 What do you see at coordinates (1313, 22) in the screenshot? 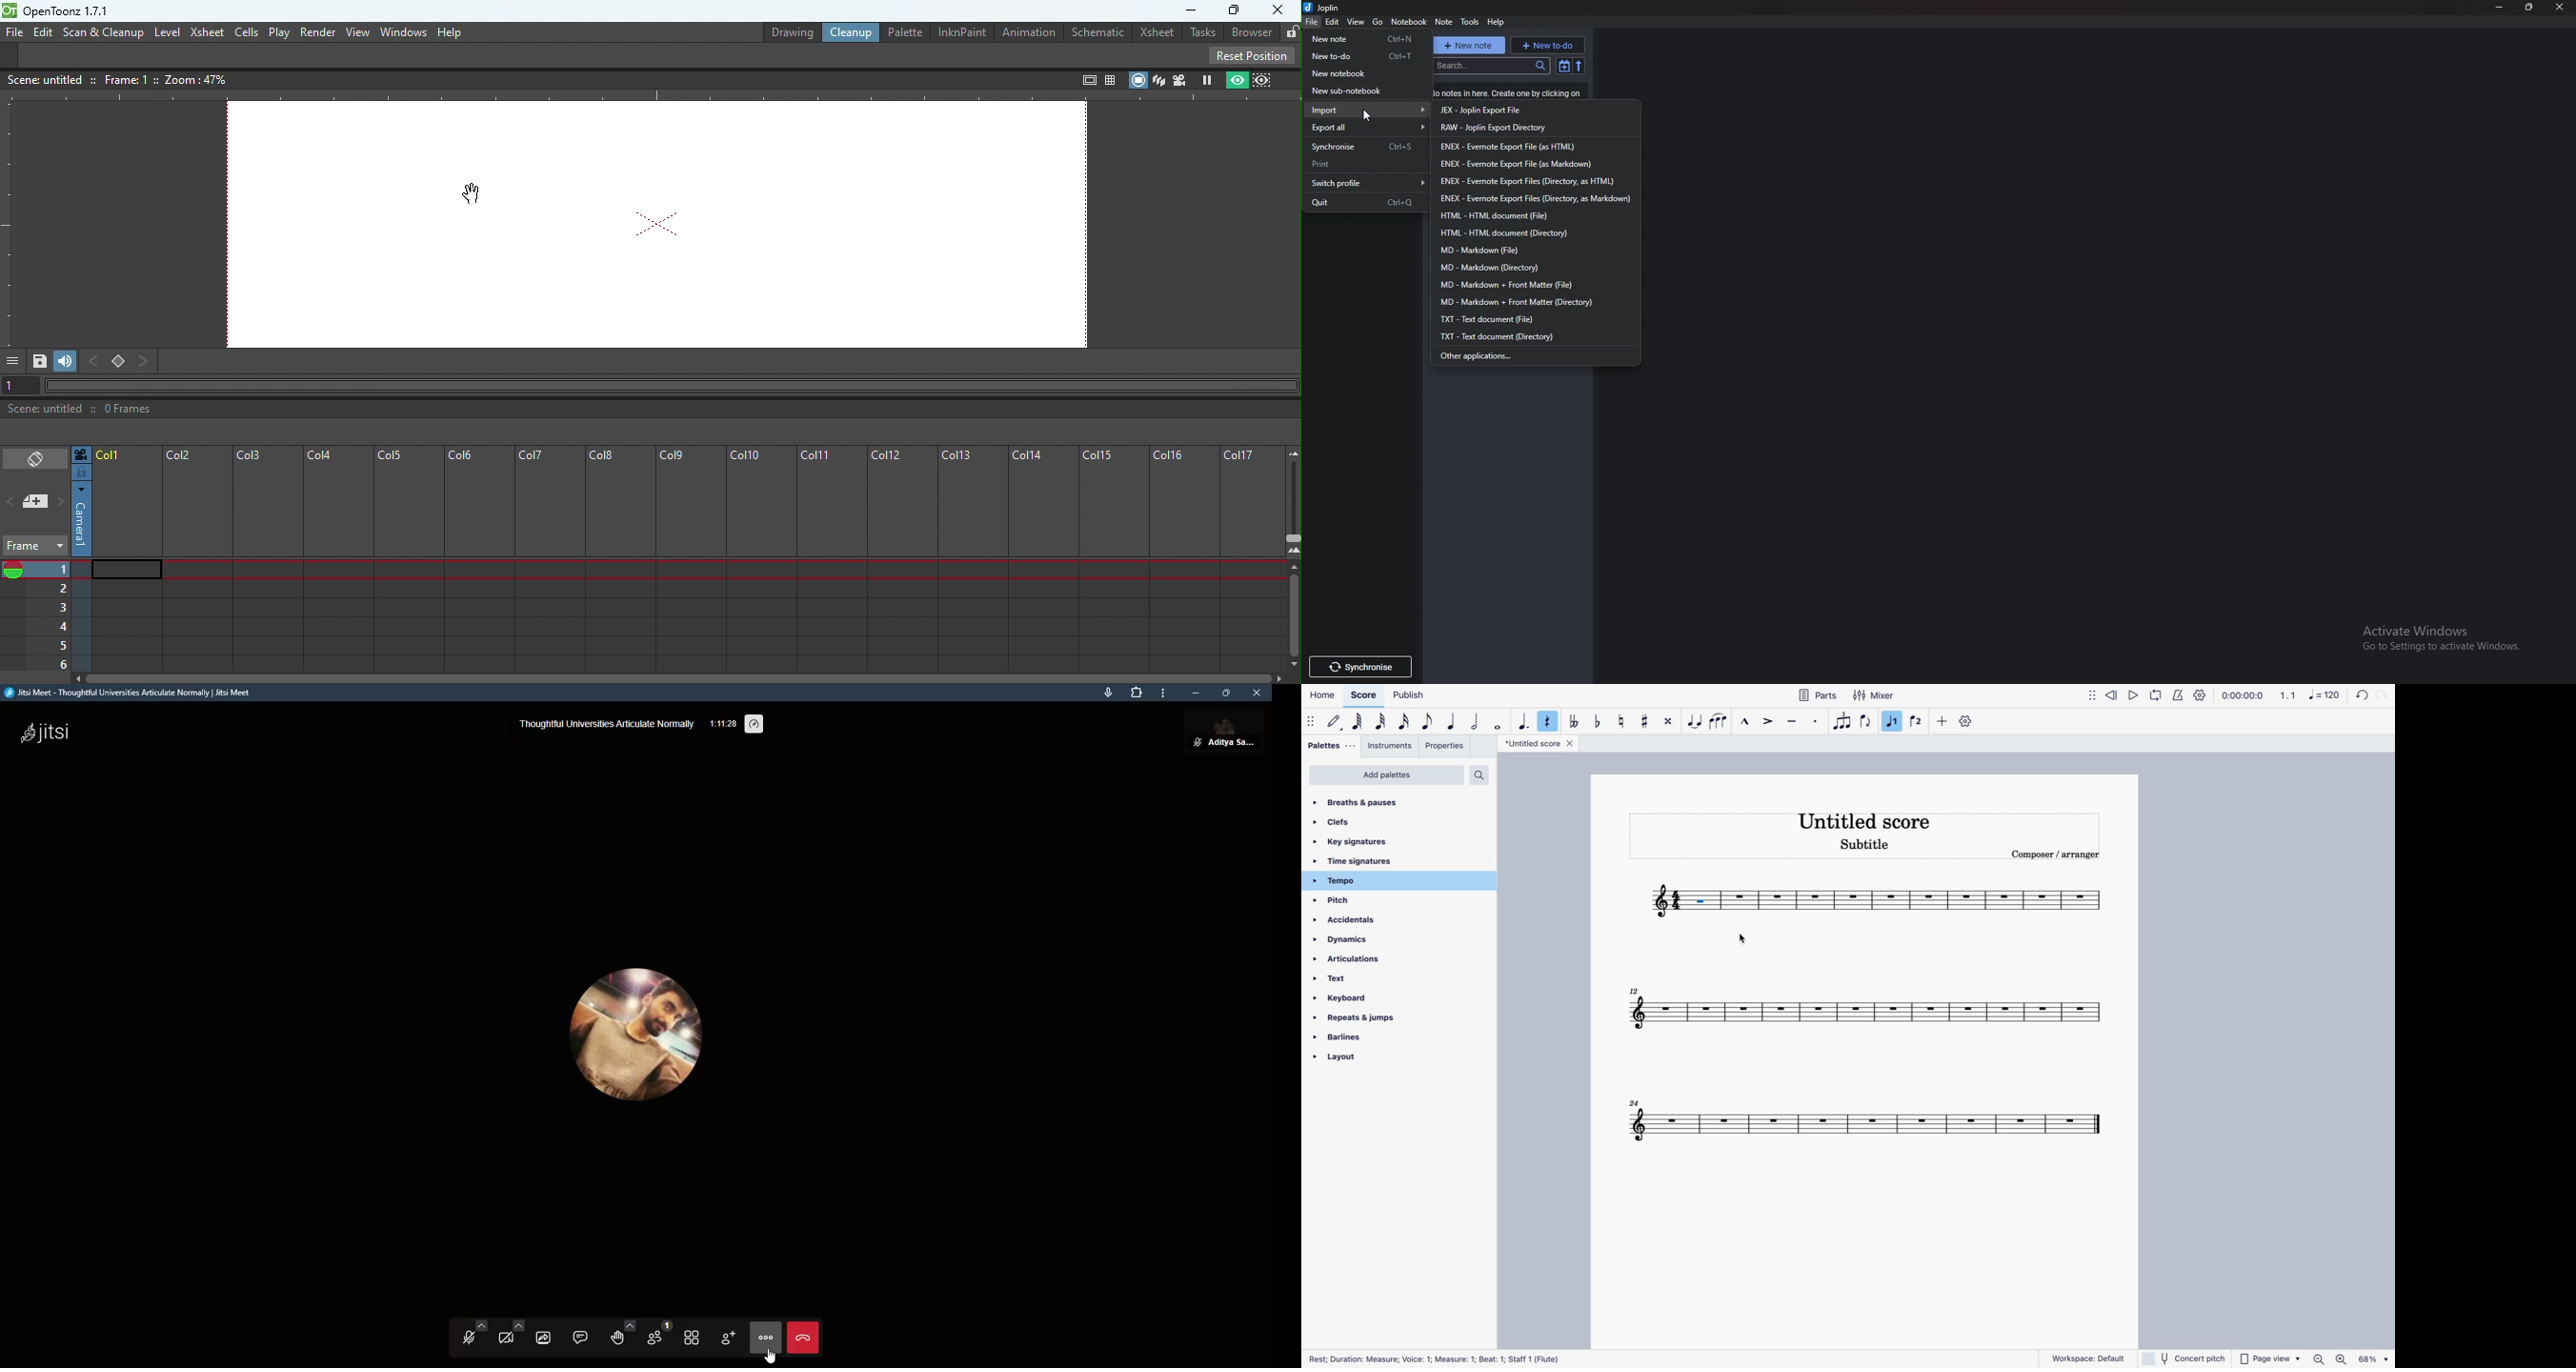
I see `file` at bounding box center [1313, 22].